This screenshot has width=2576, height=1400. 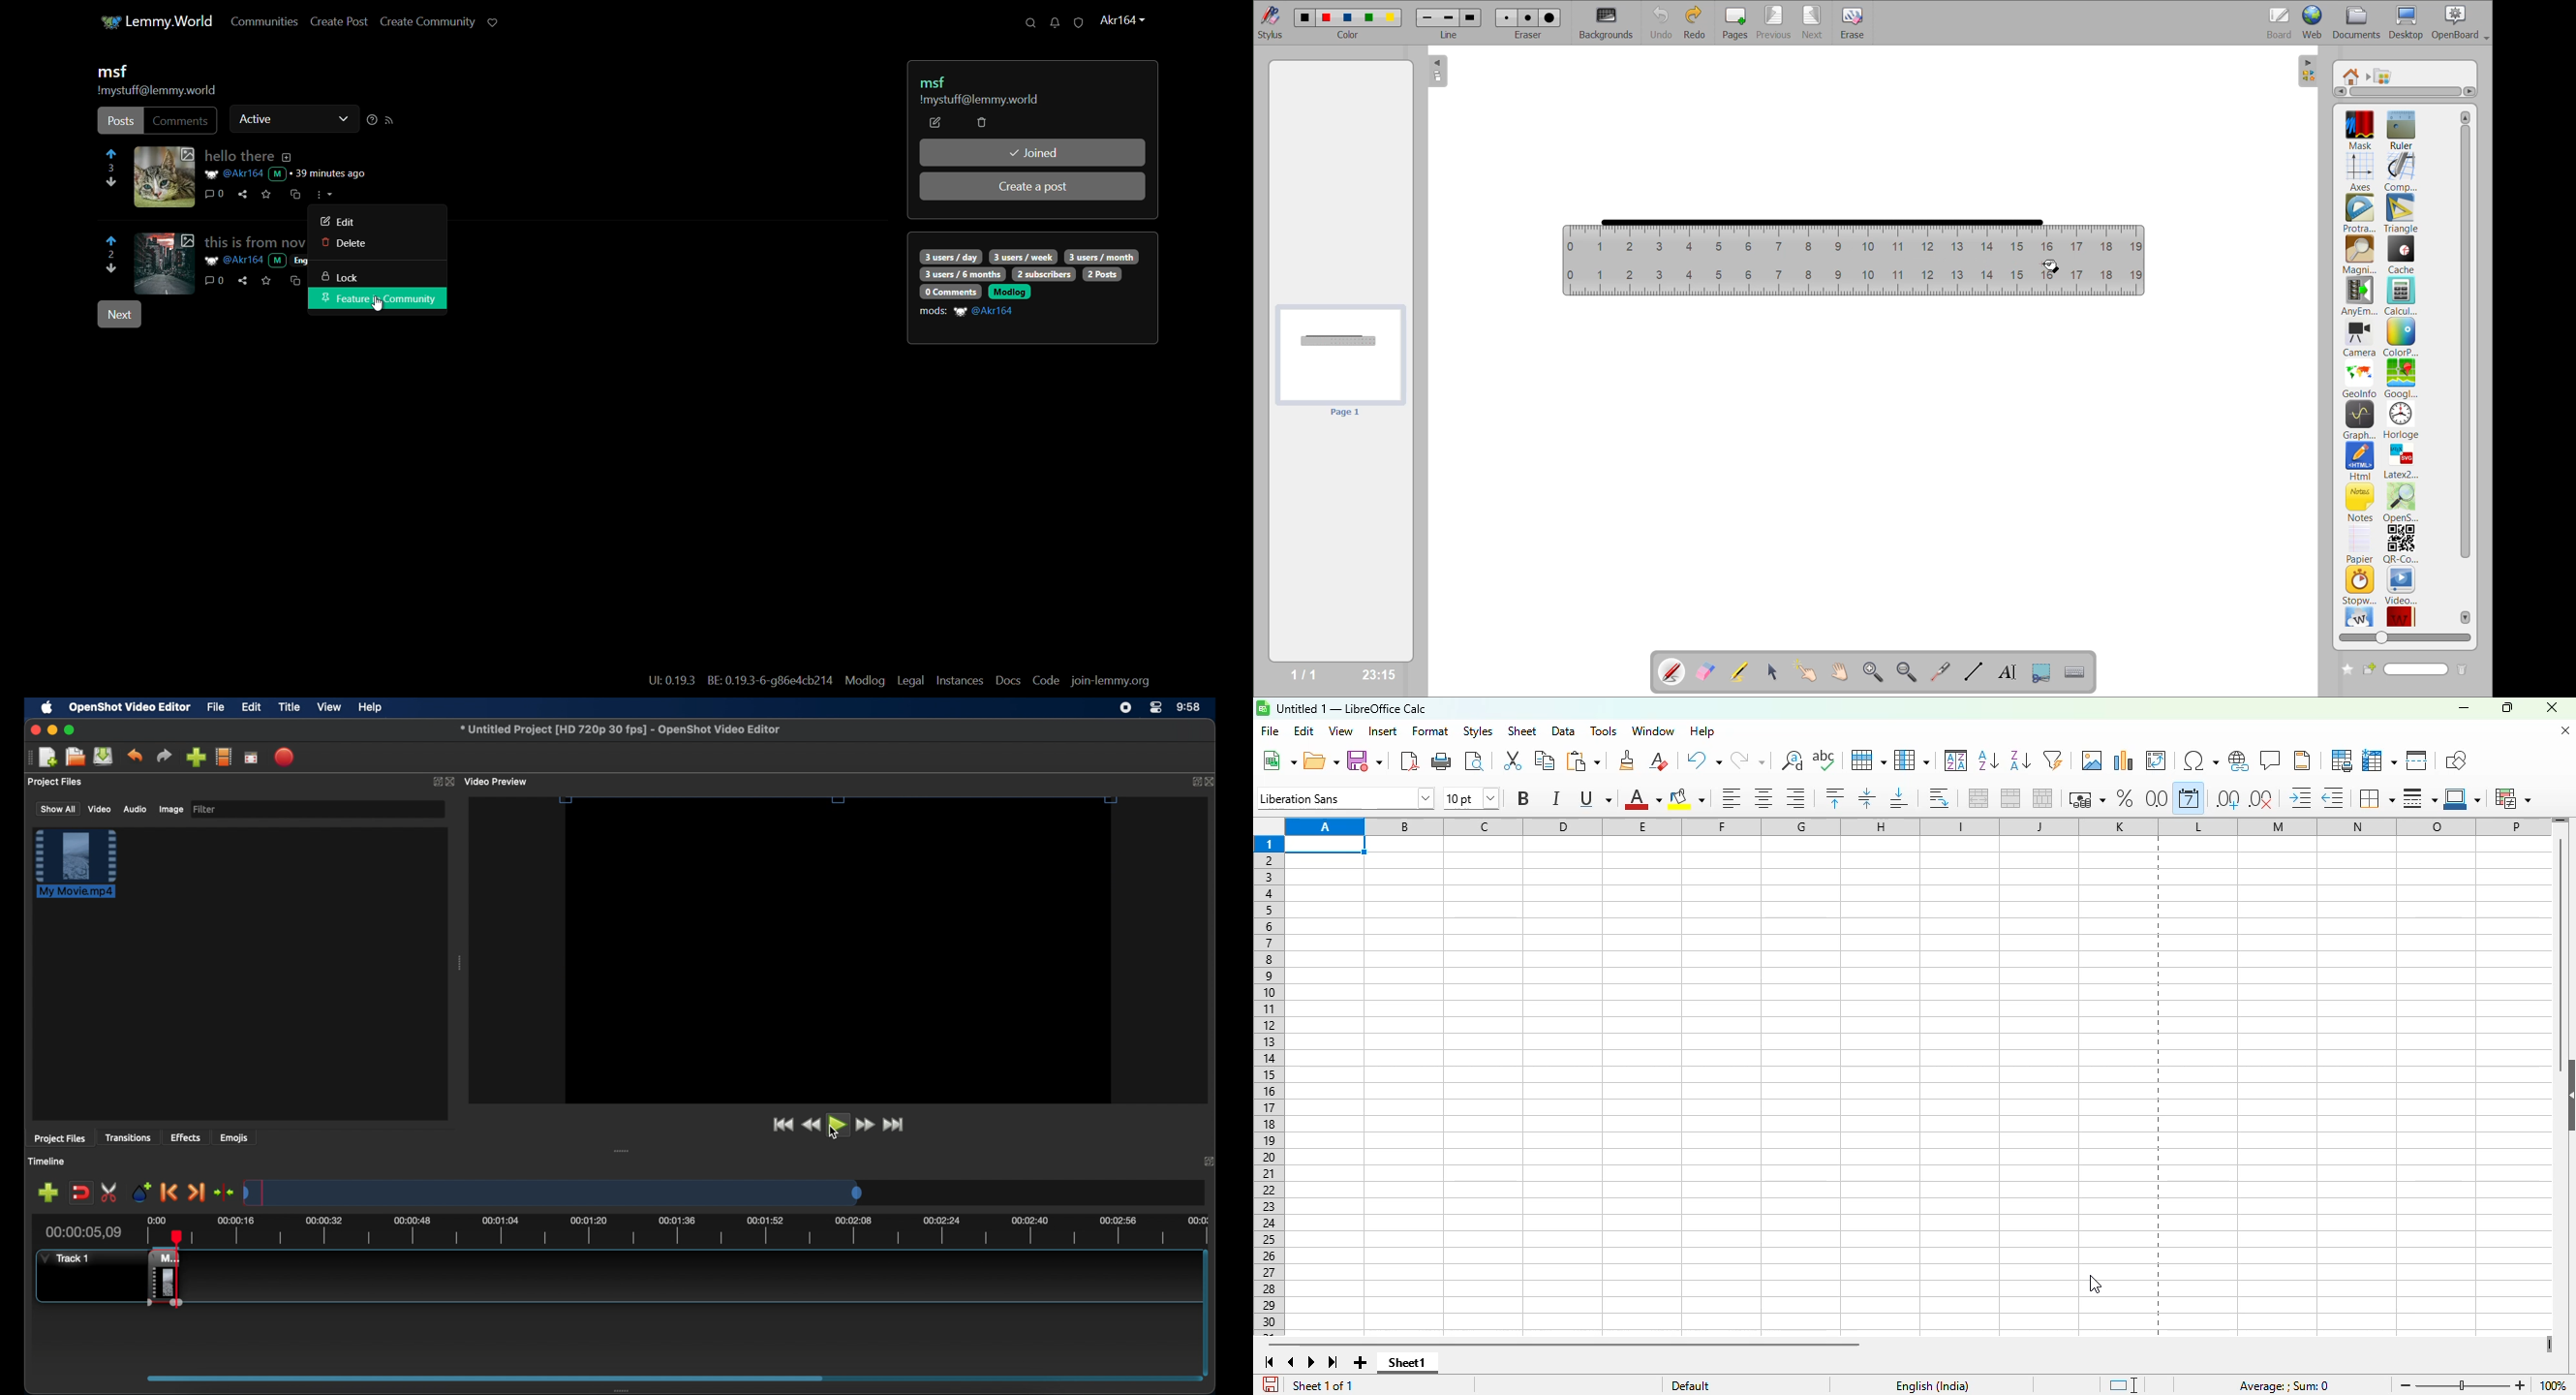 I want to click on show draw functions, so click(x=2455, y=761).